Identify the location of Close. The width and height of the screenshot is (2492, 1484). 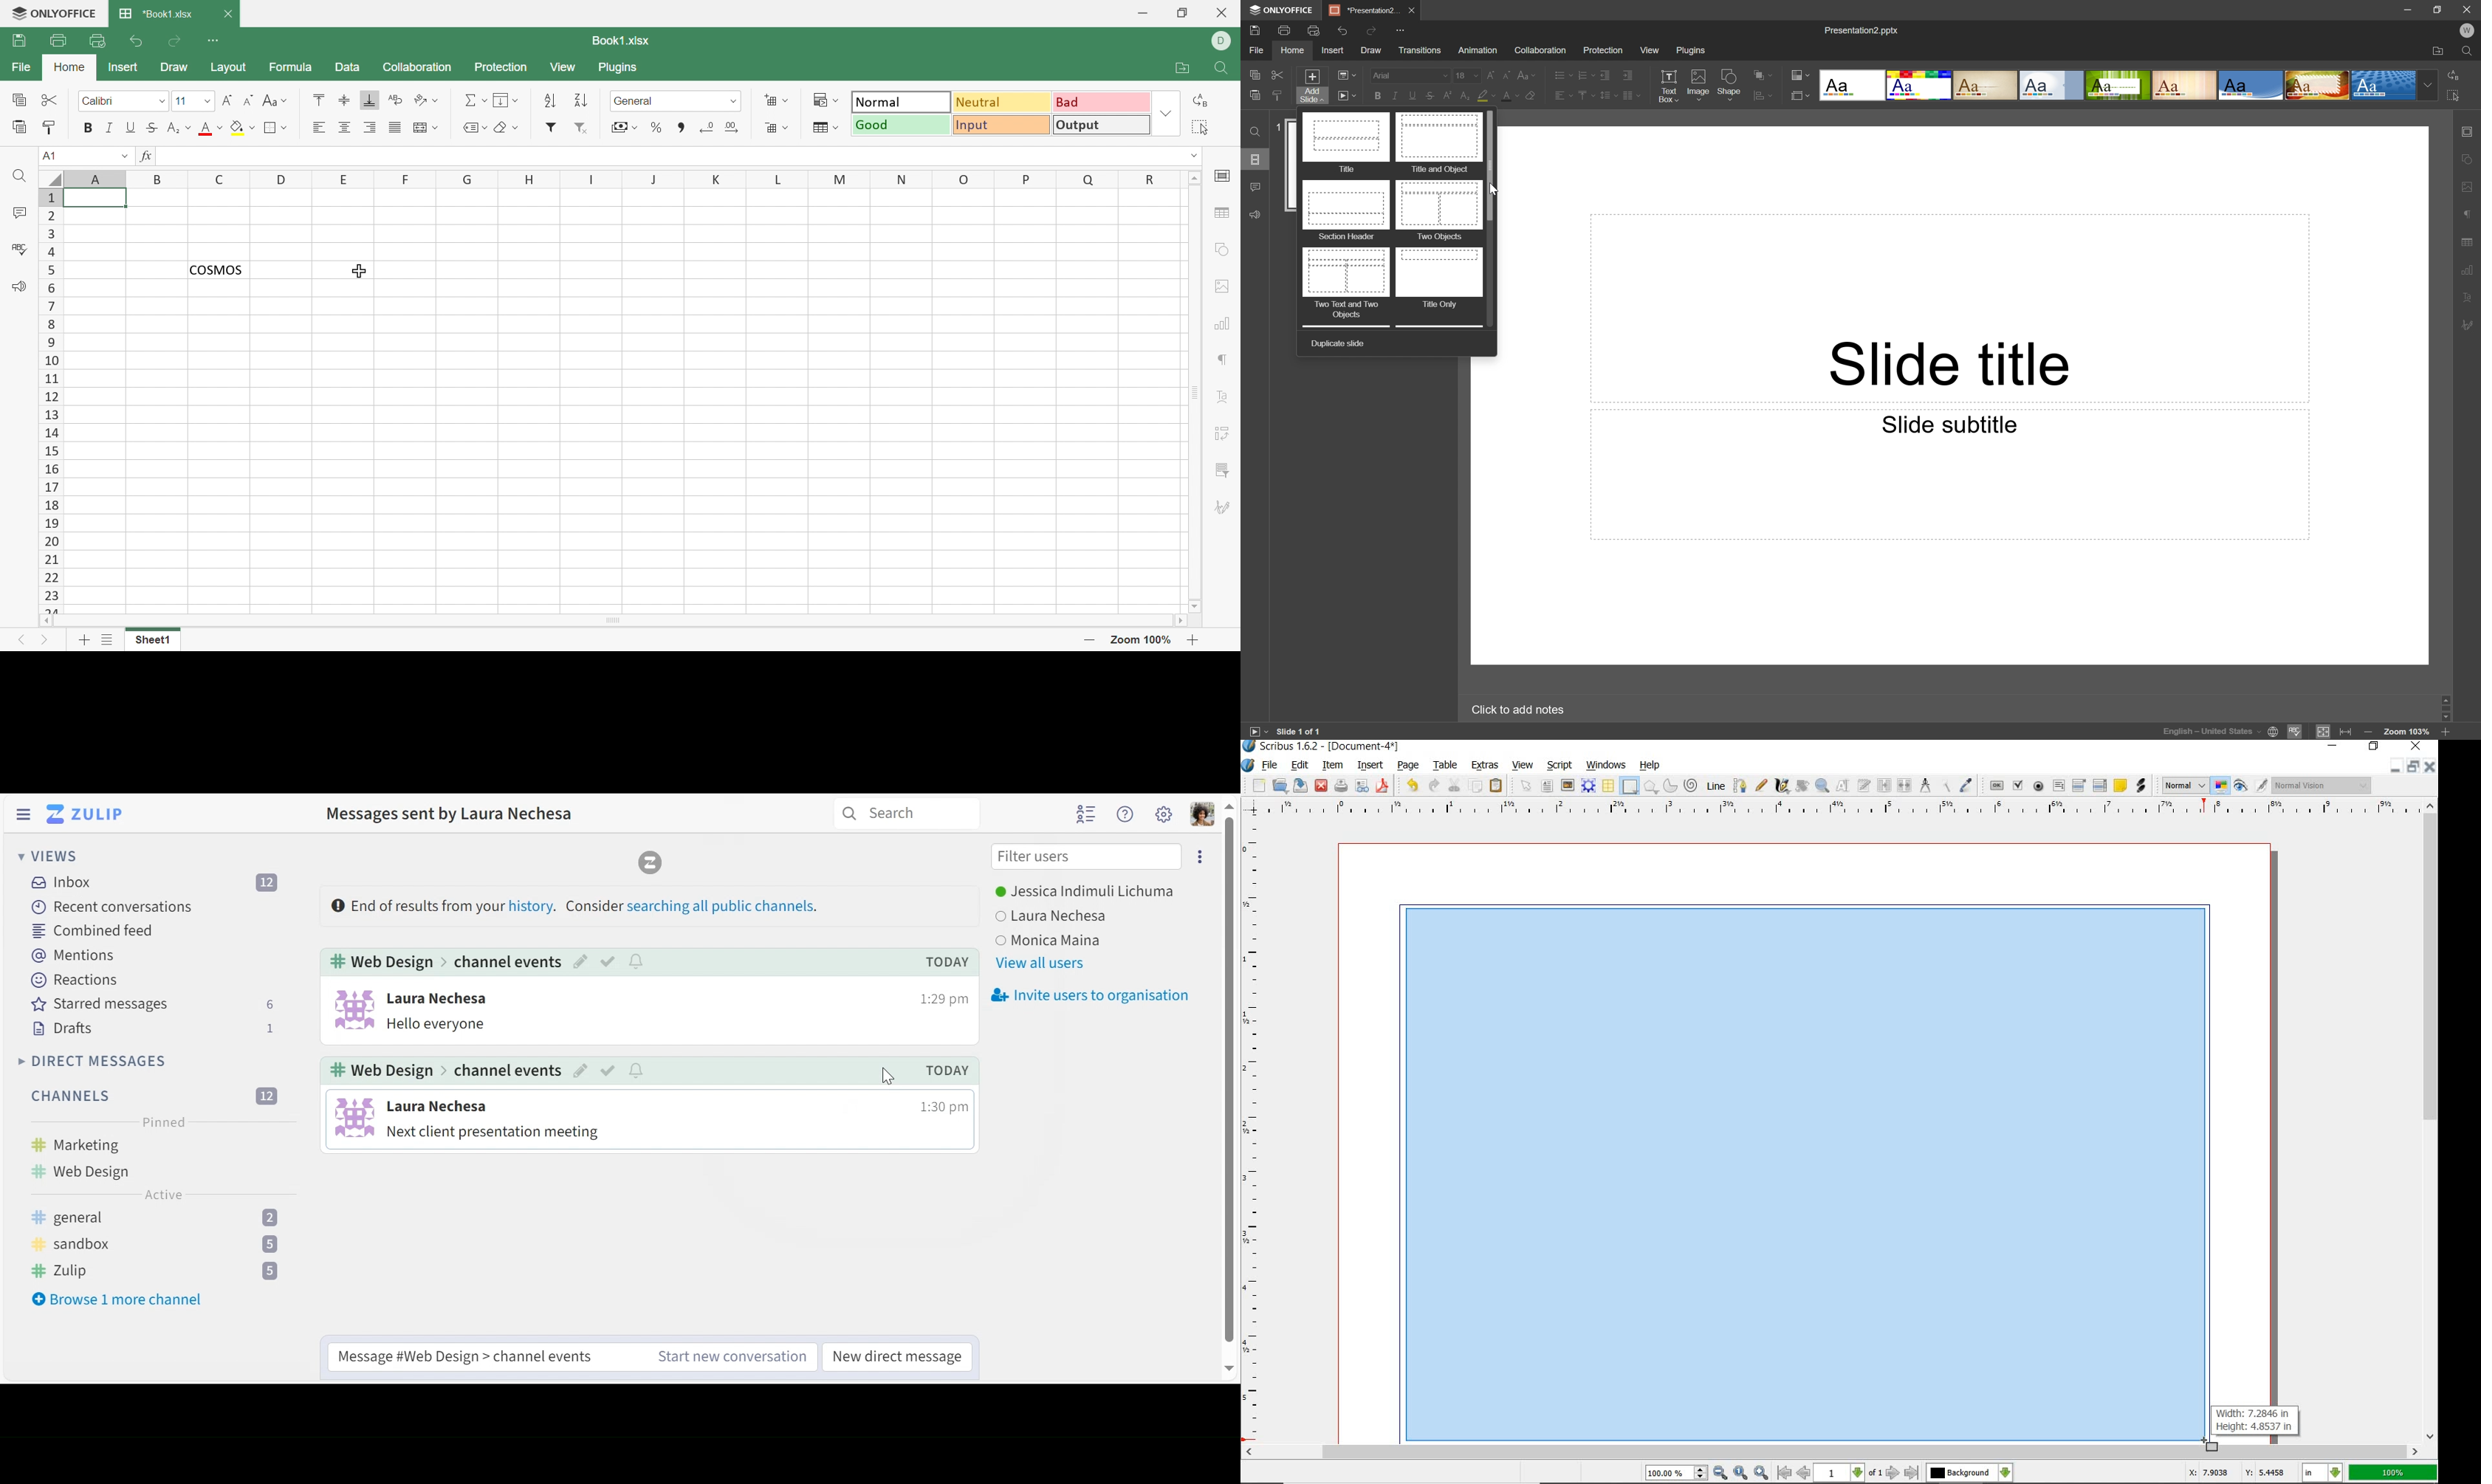
(1411, 8).